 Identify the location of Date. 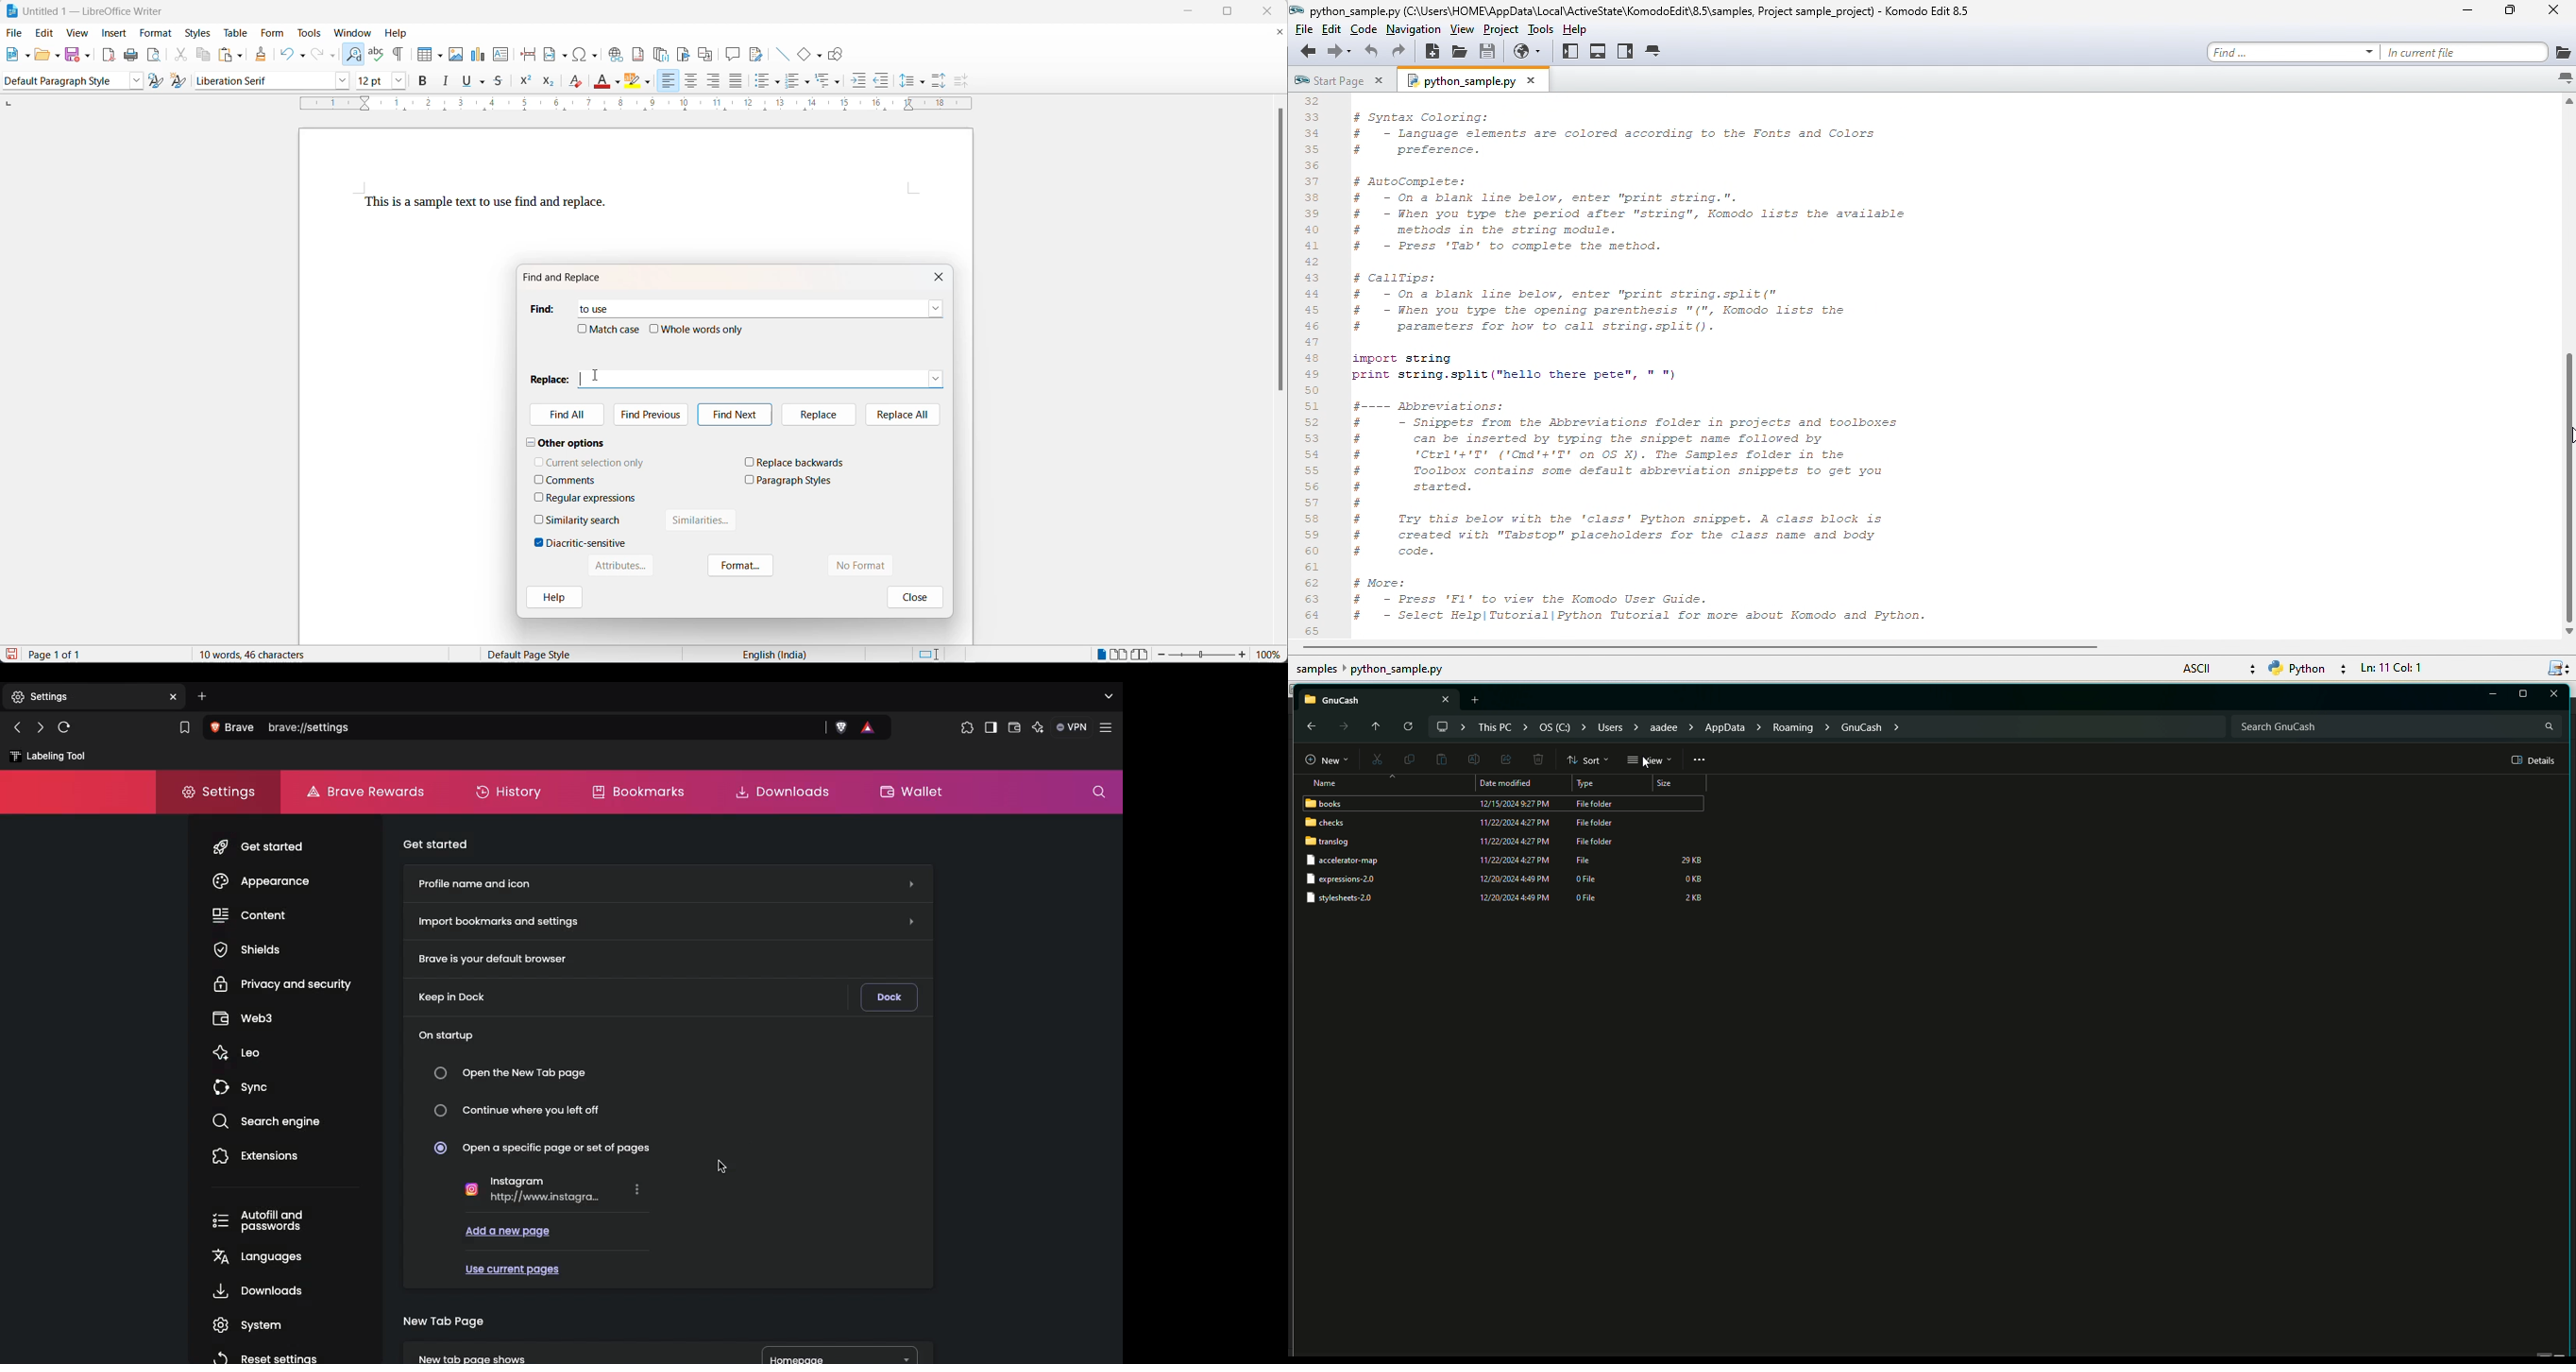
(1512, 881).